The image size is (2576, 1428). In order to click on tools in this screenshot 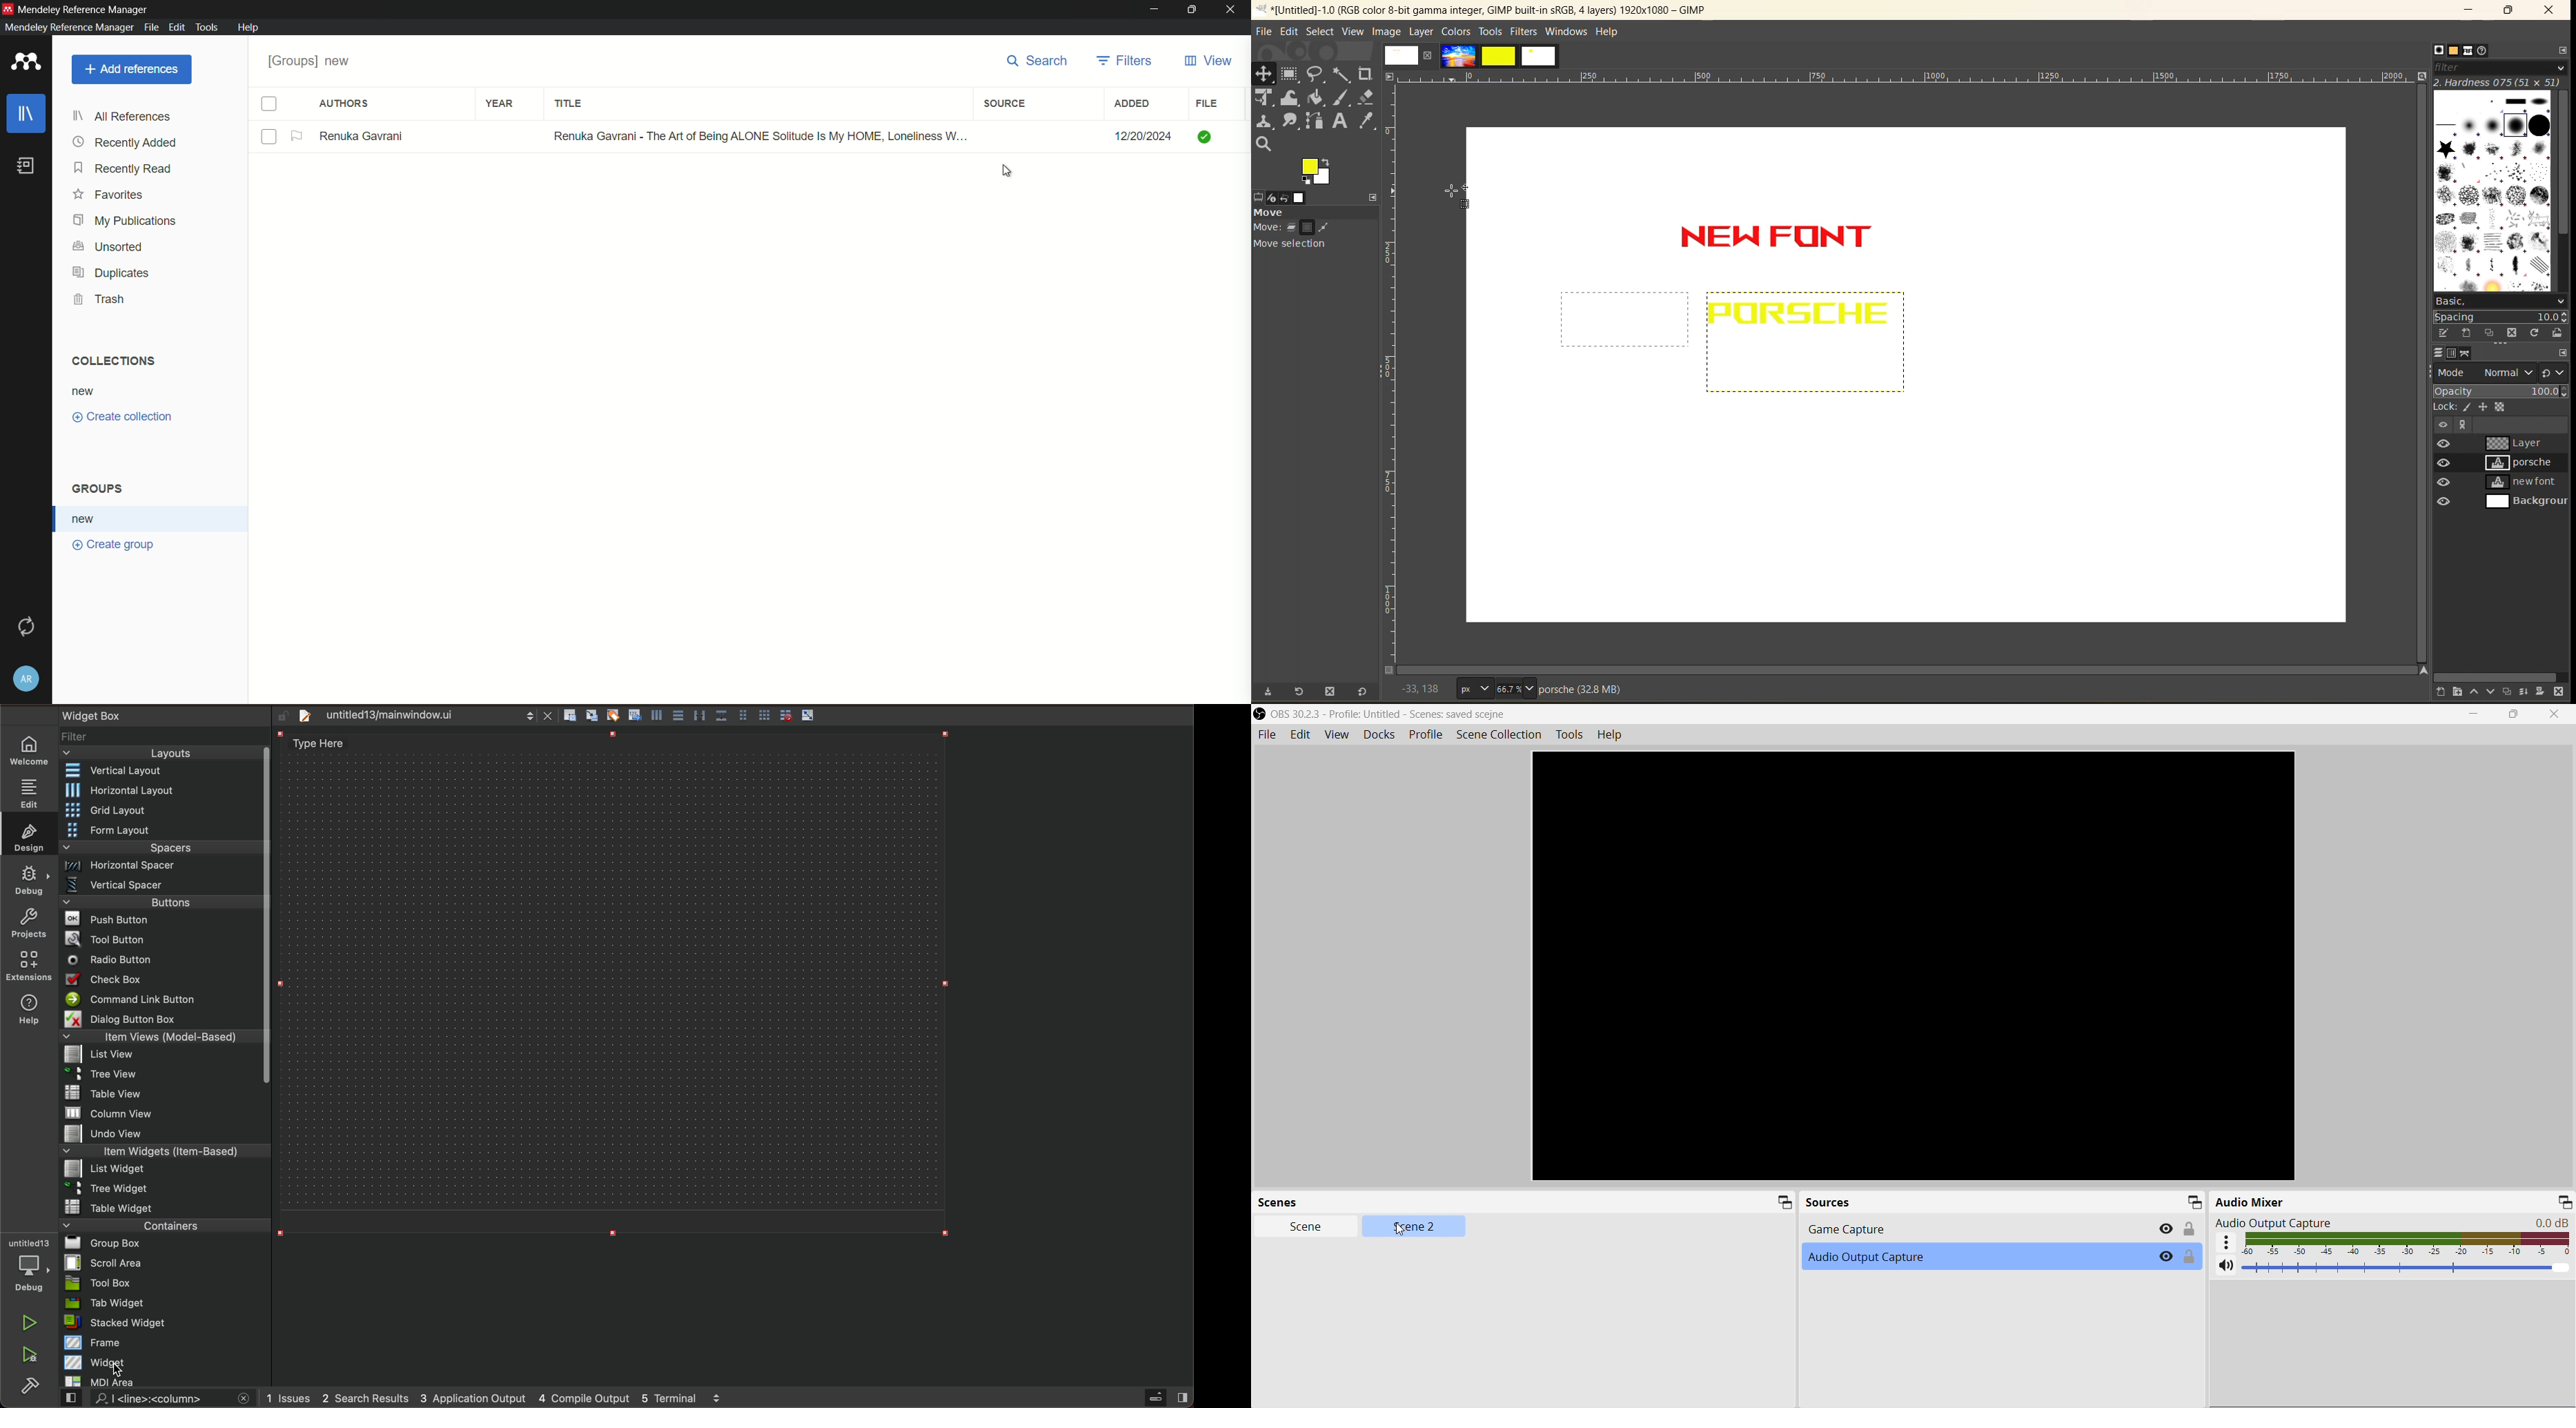, I will do `click(1490, 32)`.